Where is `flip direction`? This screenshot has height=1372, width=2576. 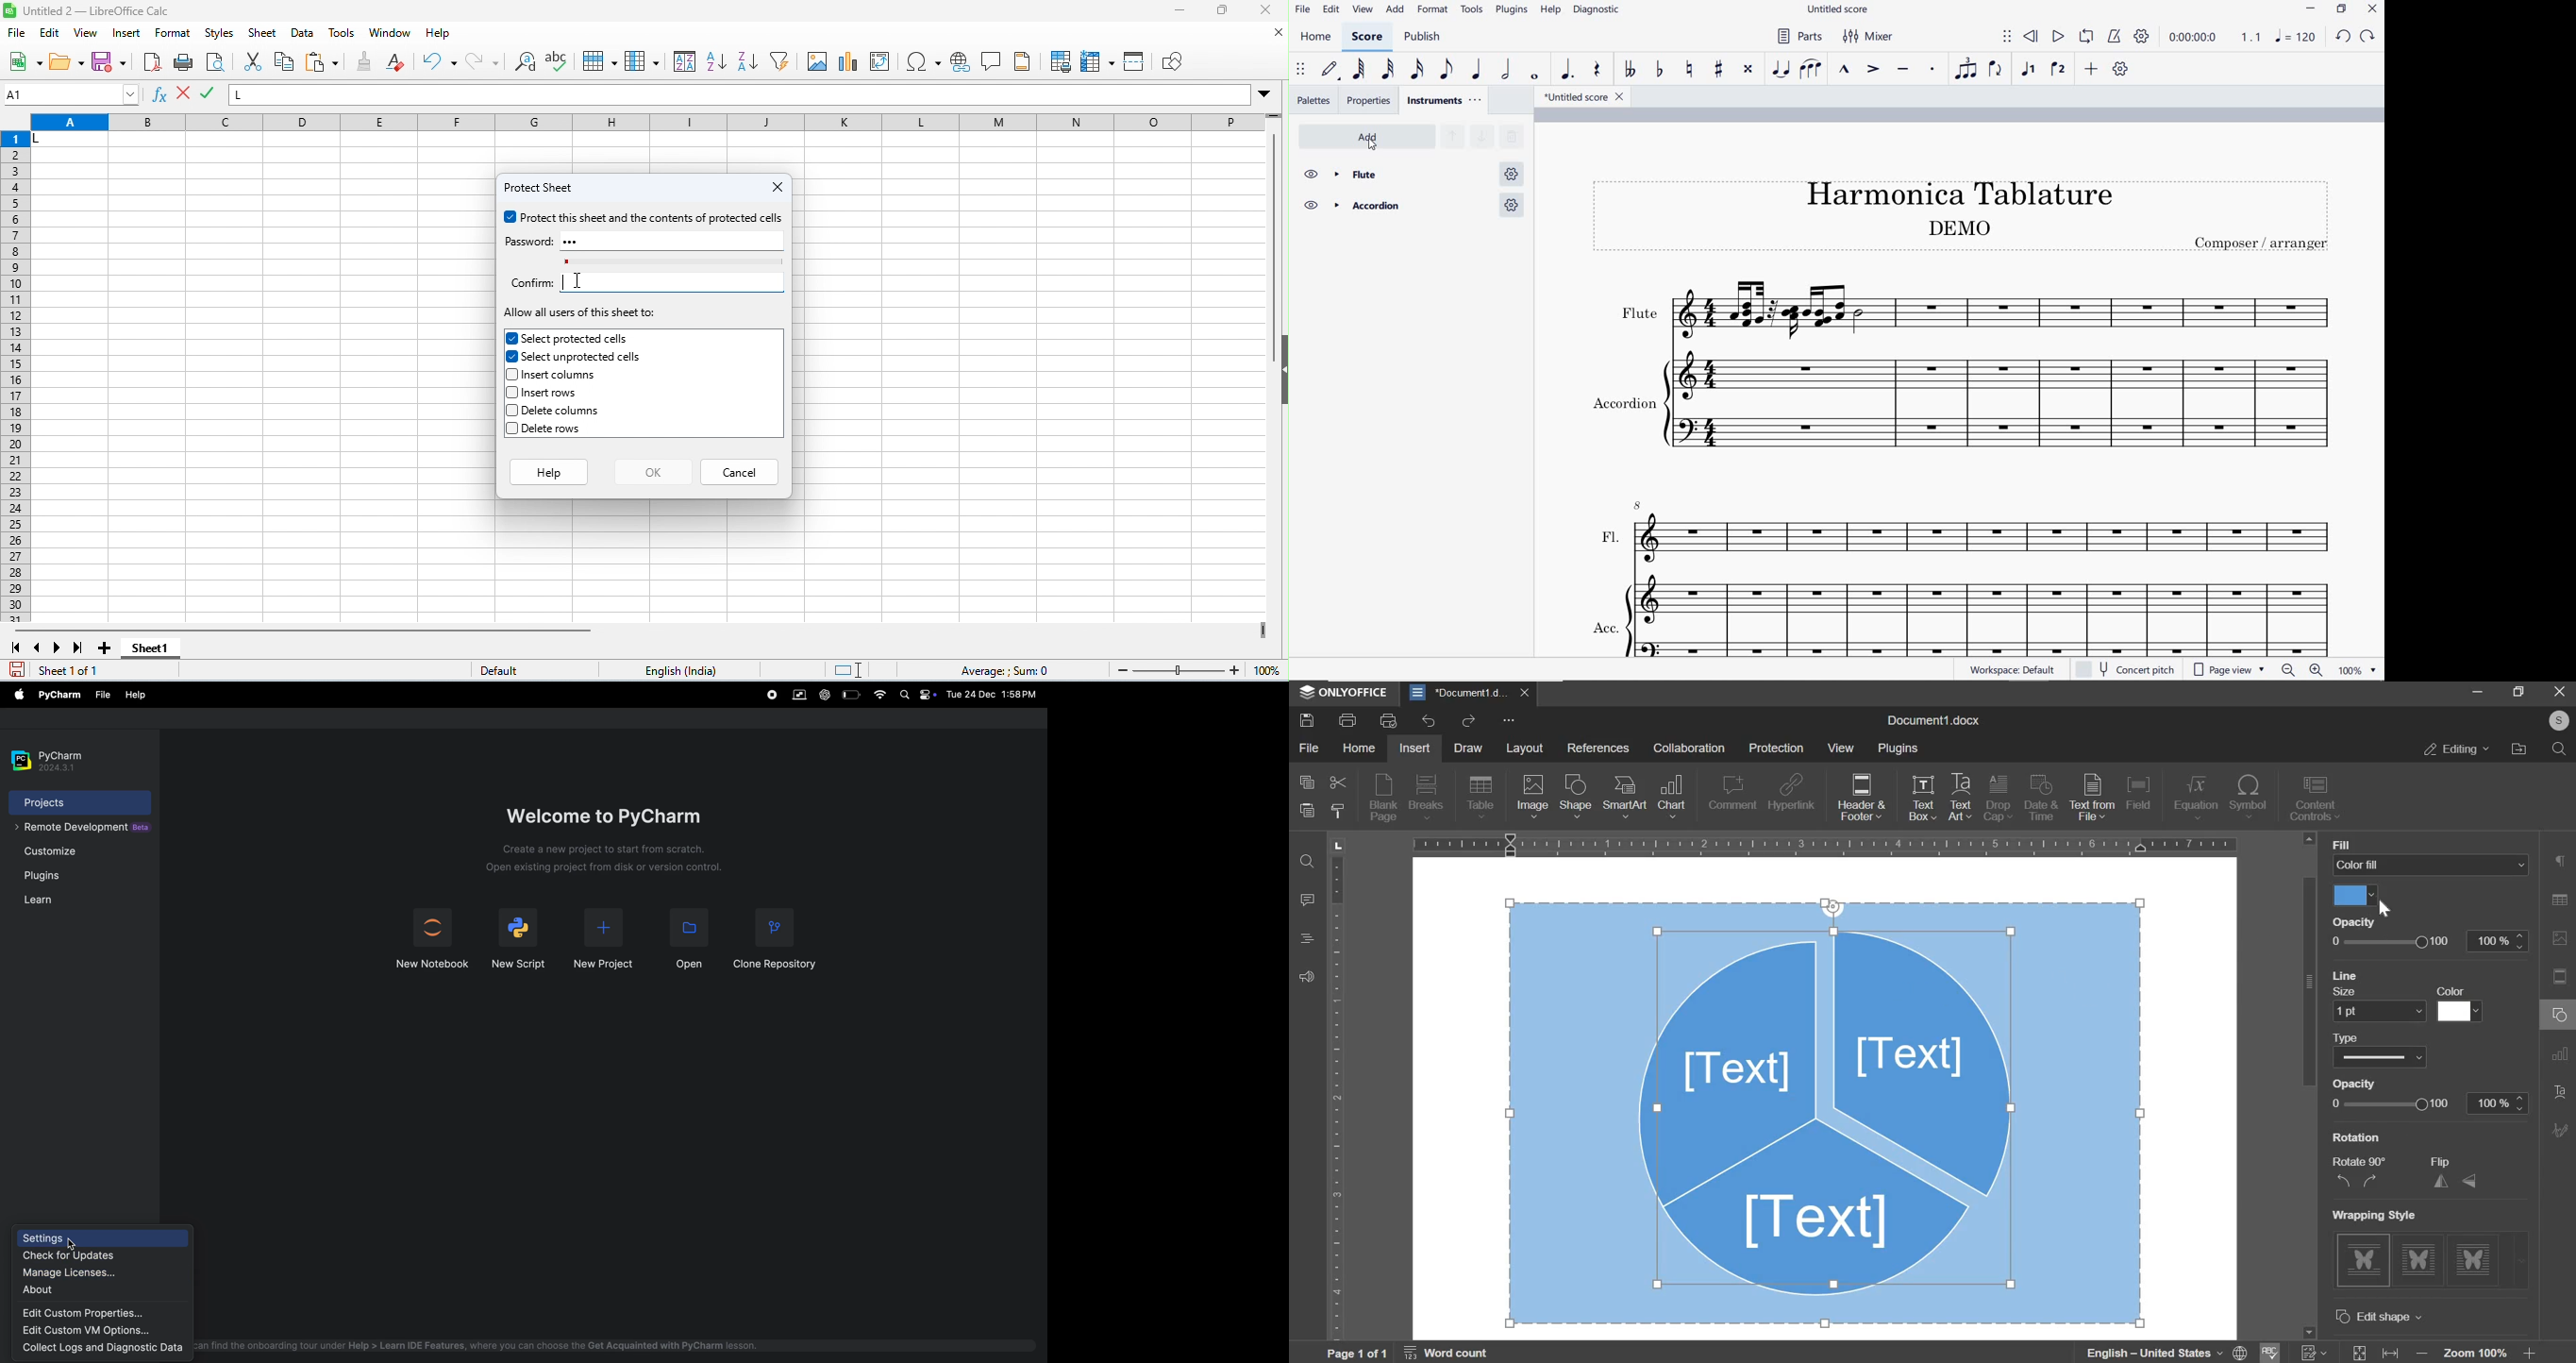 flip direction is located at coordinates (1997, 70).